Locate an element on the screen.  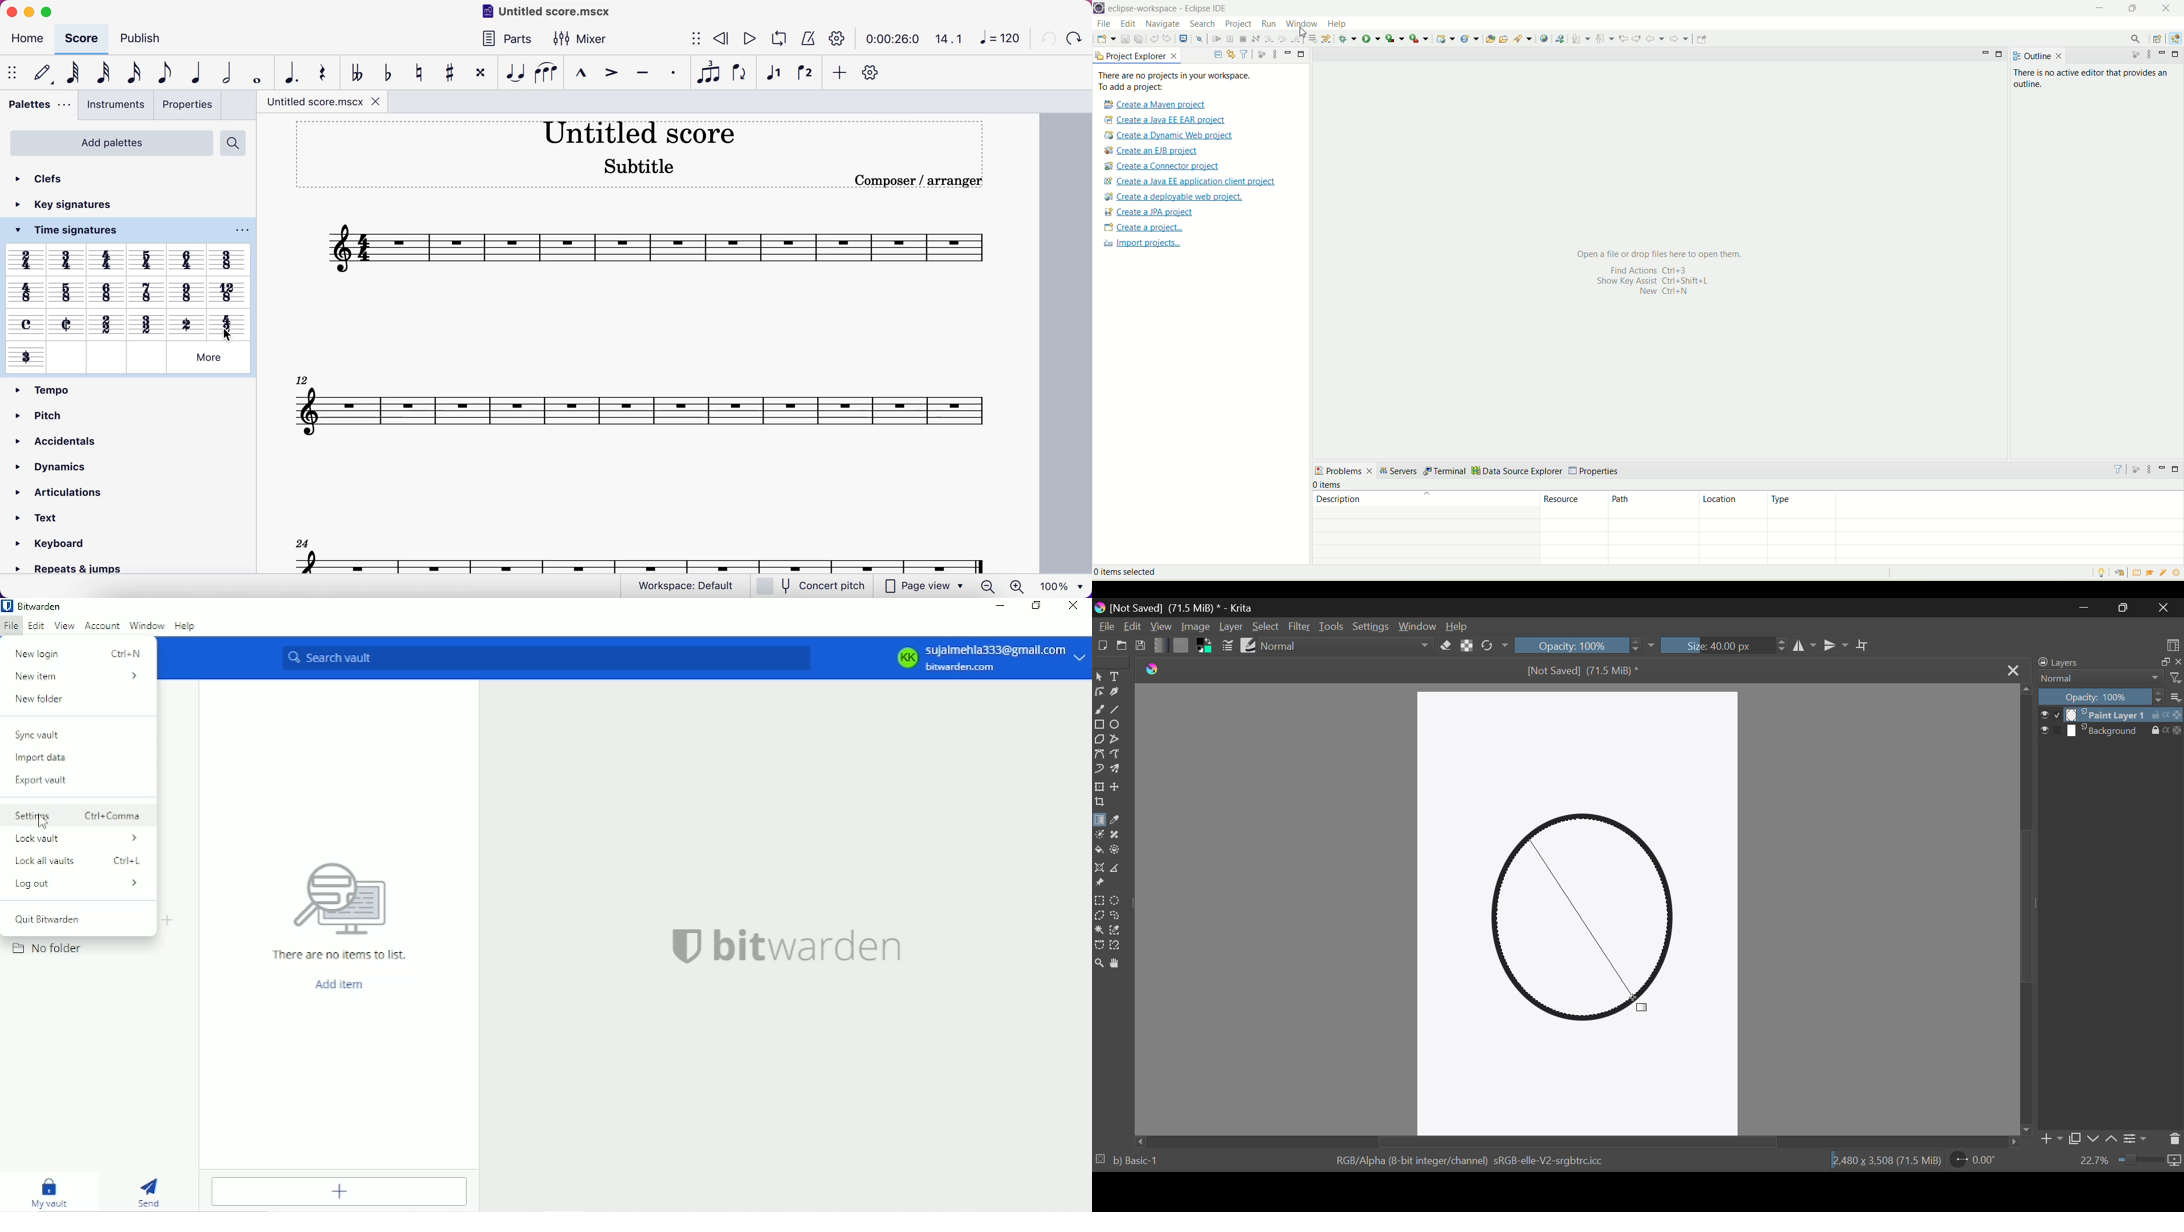
voice 2 is located at coordinates (803, 72).